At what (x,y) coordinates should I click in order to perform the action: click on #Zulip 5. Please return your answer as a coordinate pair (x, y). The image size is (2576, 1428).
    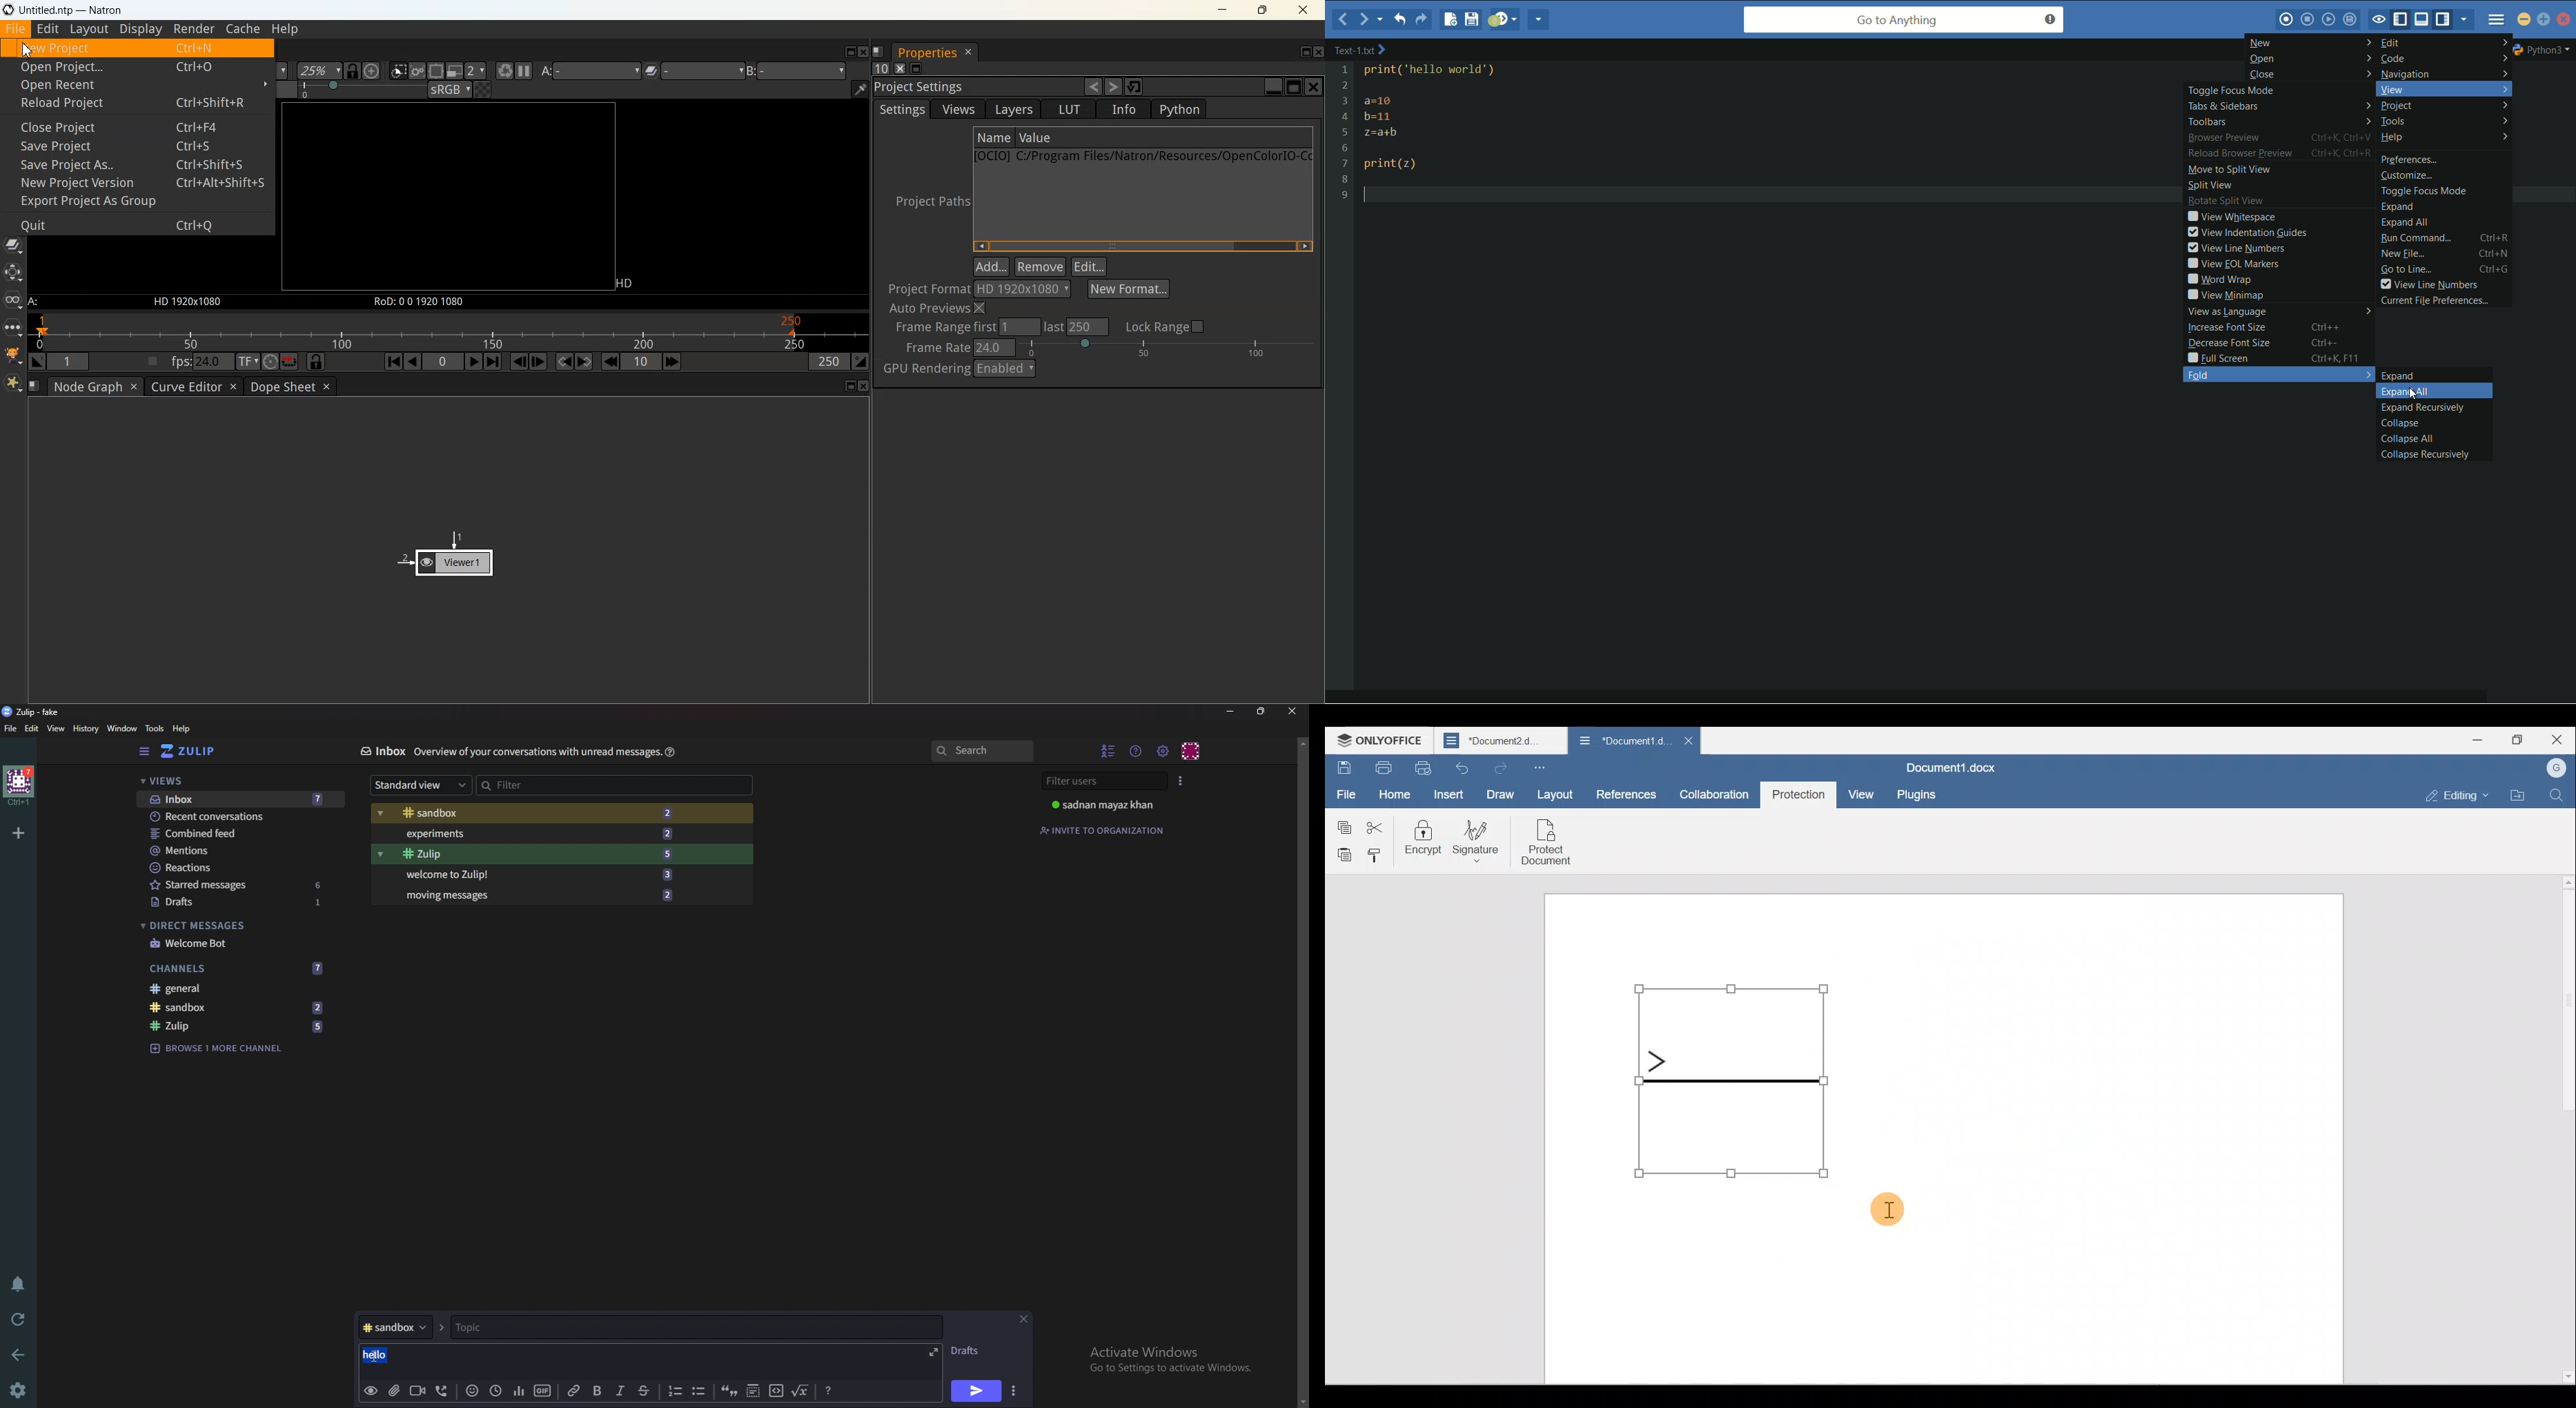
    Looking at the image, I should click on (537, 854).